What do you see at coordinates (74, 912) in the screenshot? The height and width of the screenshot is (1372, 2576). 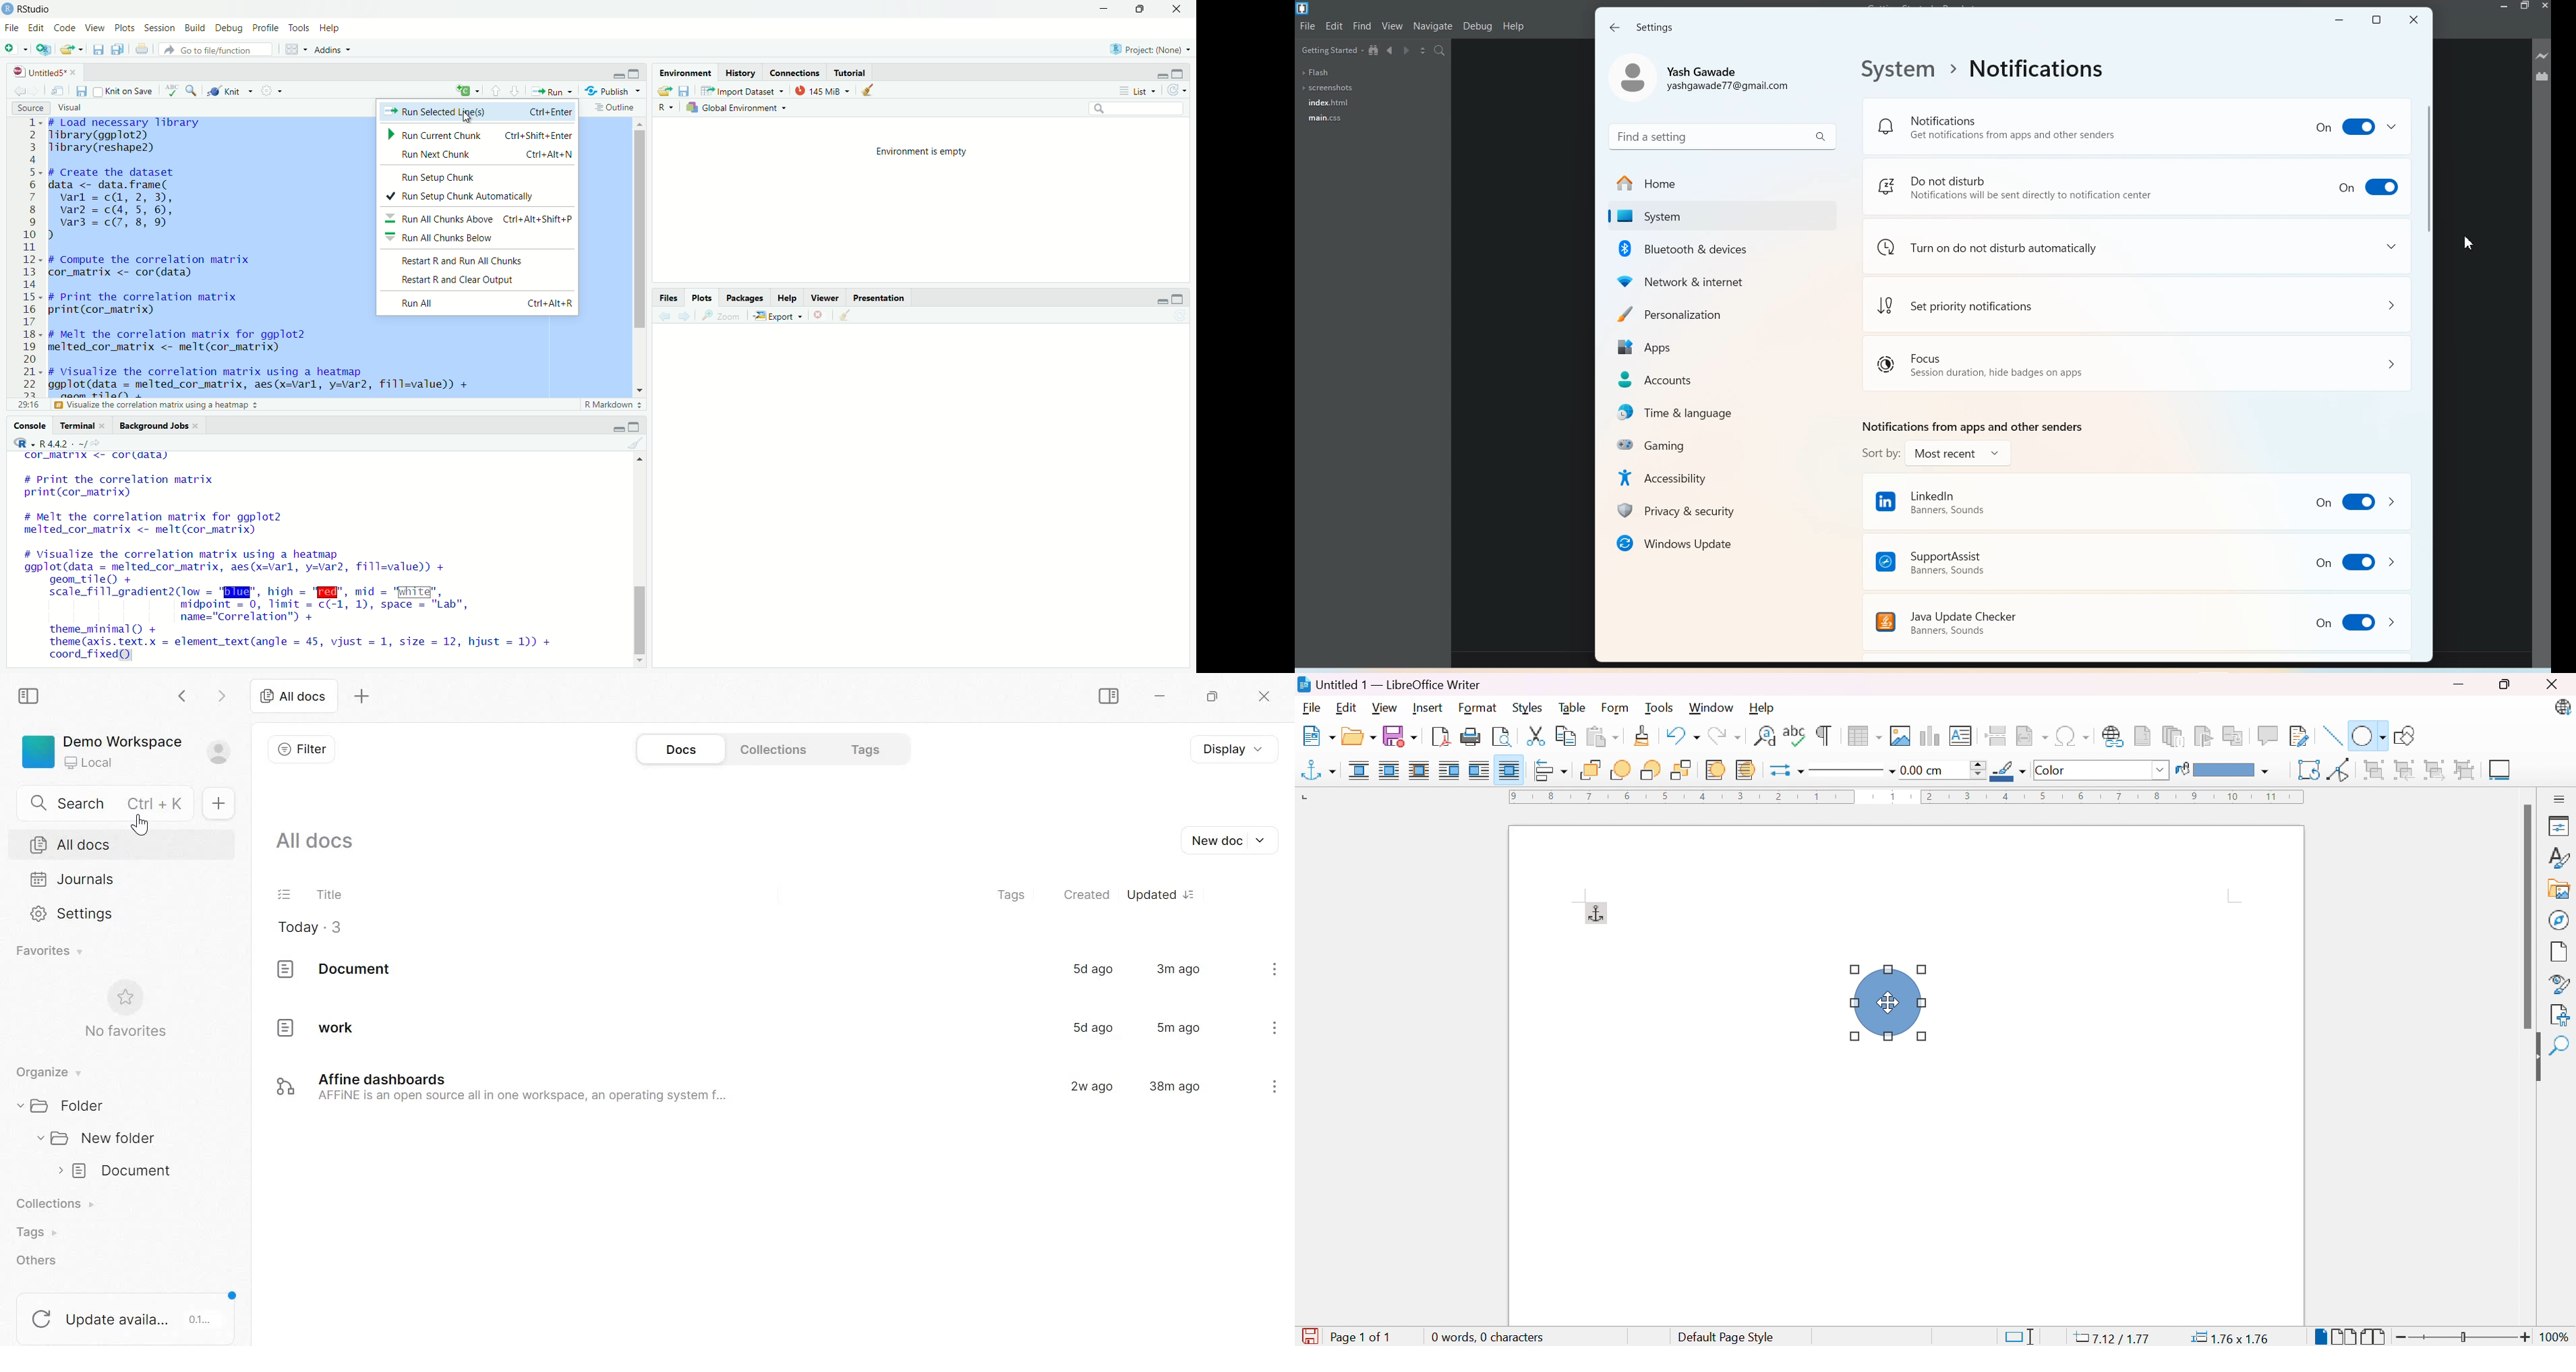 I see `Settings` at bounding box center [74, 912].